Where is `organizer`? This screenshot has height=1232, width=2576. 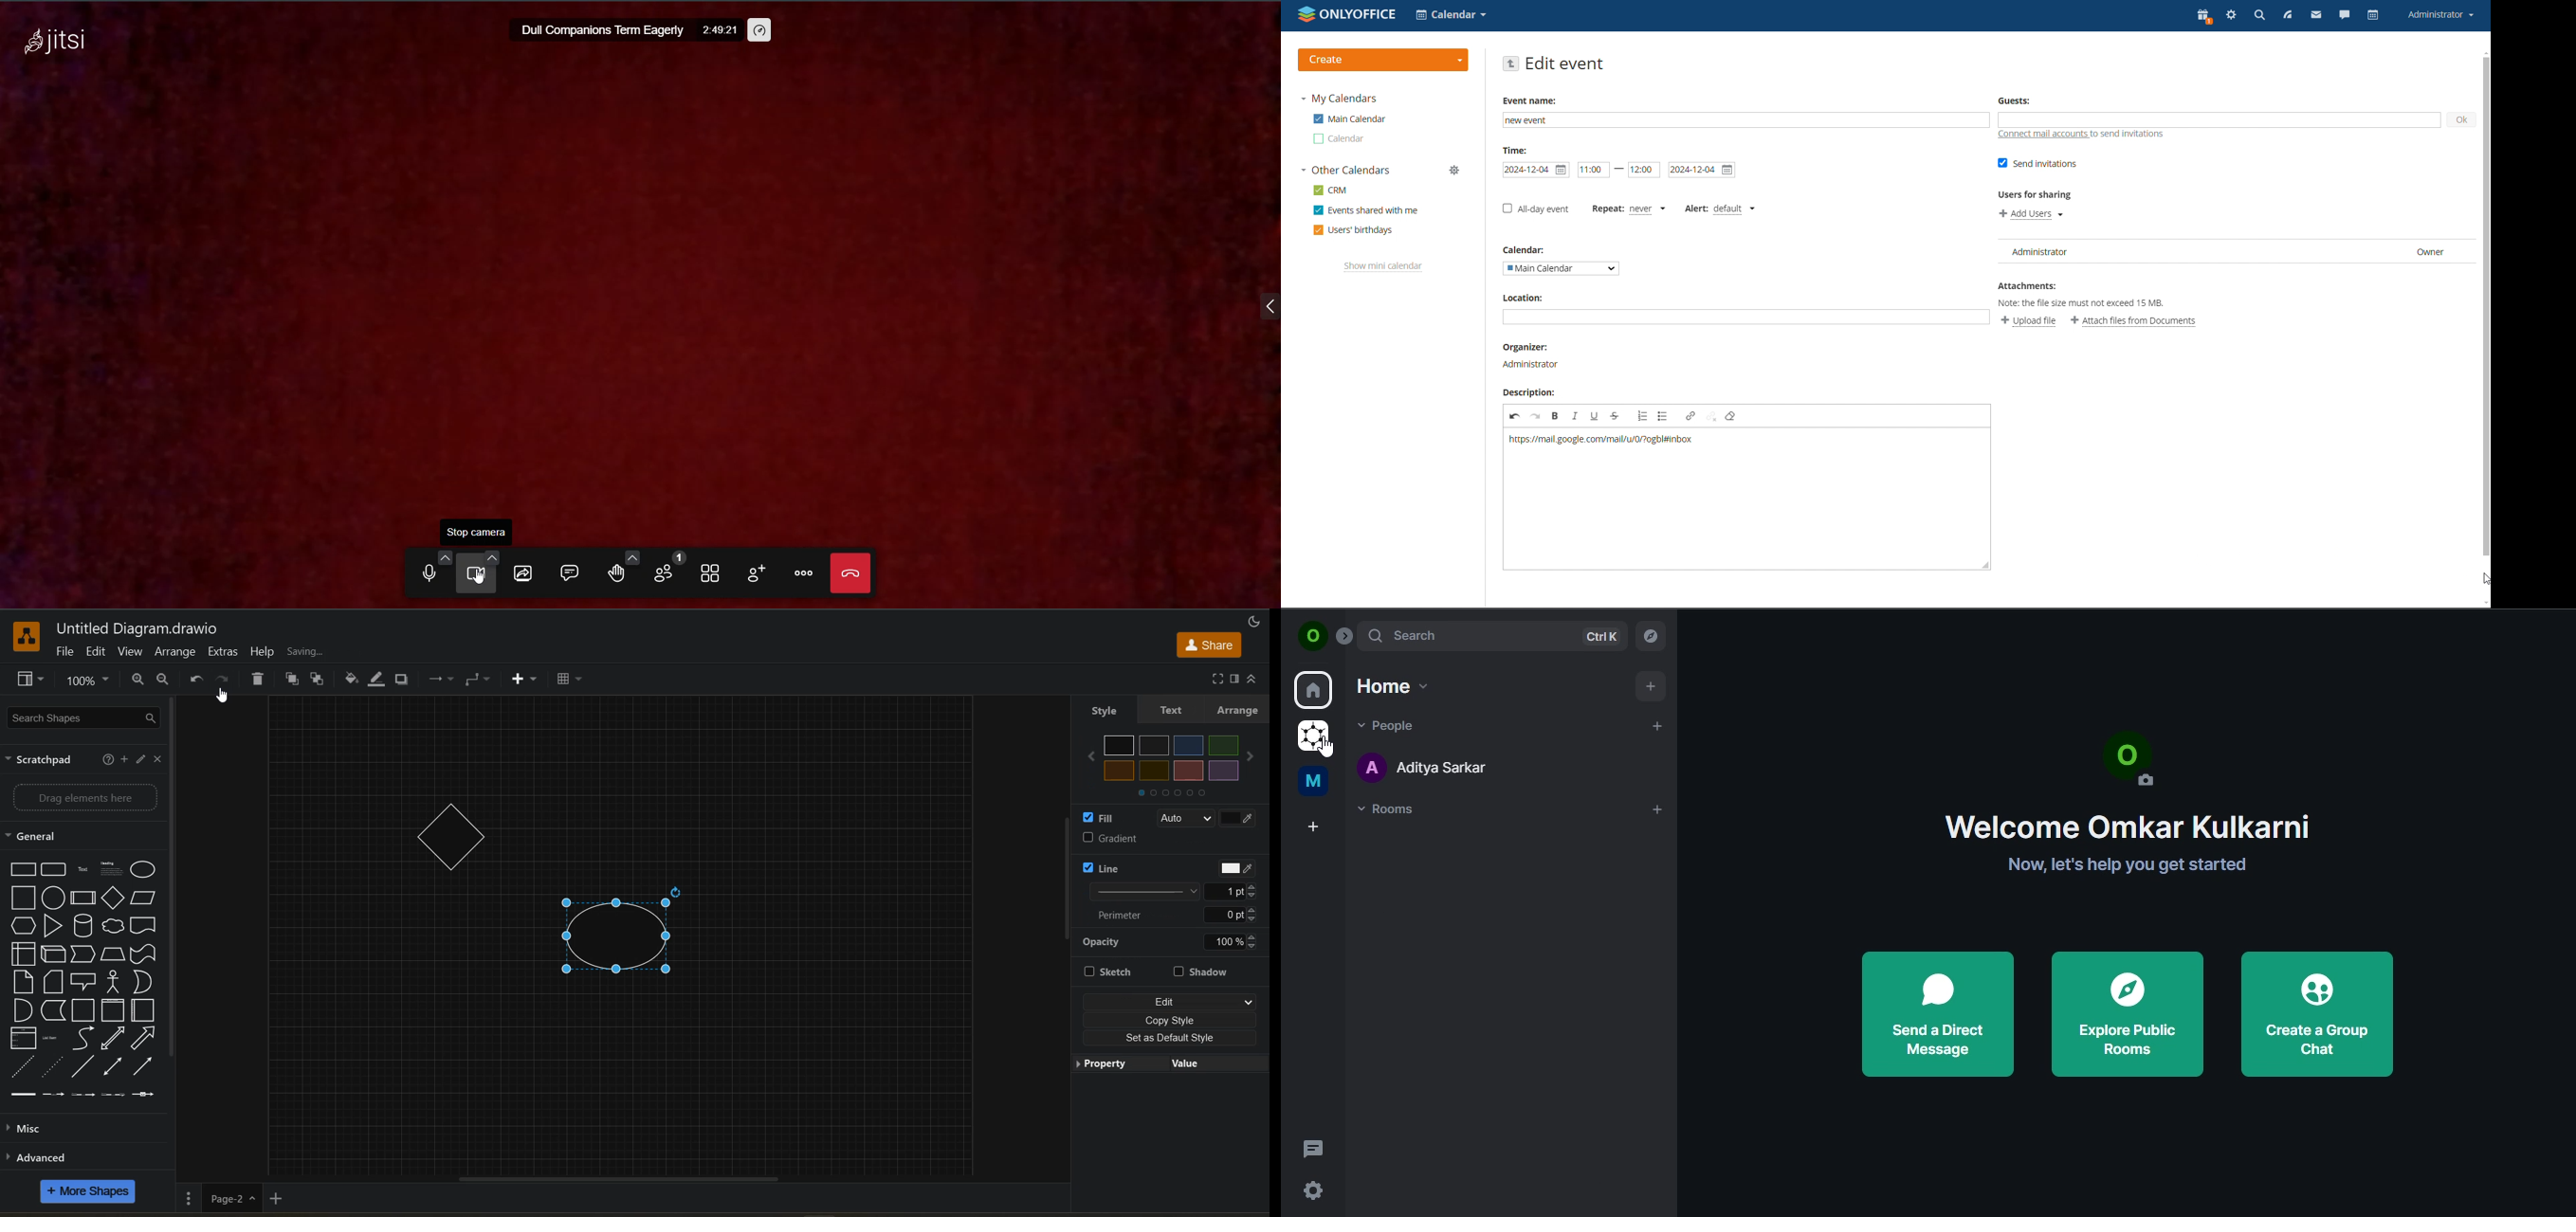 organizer is located at coordinates (1532, 356).